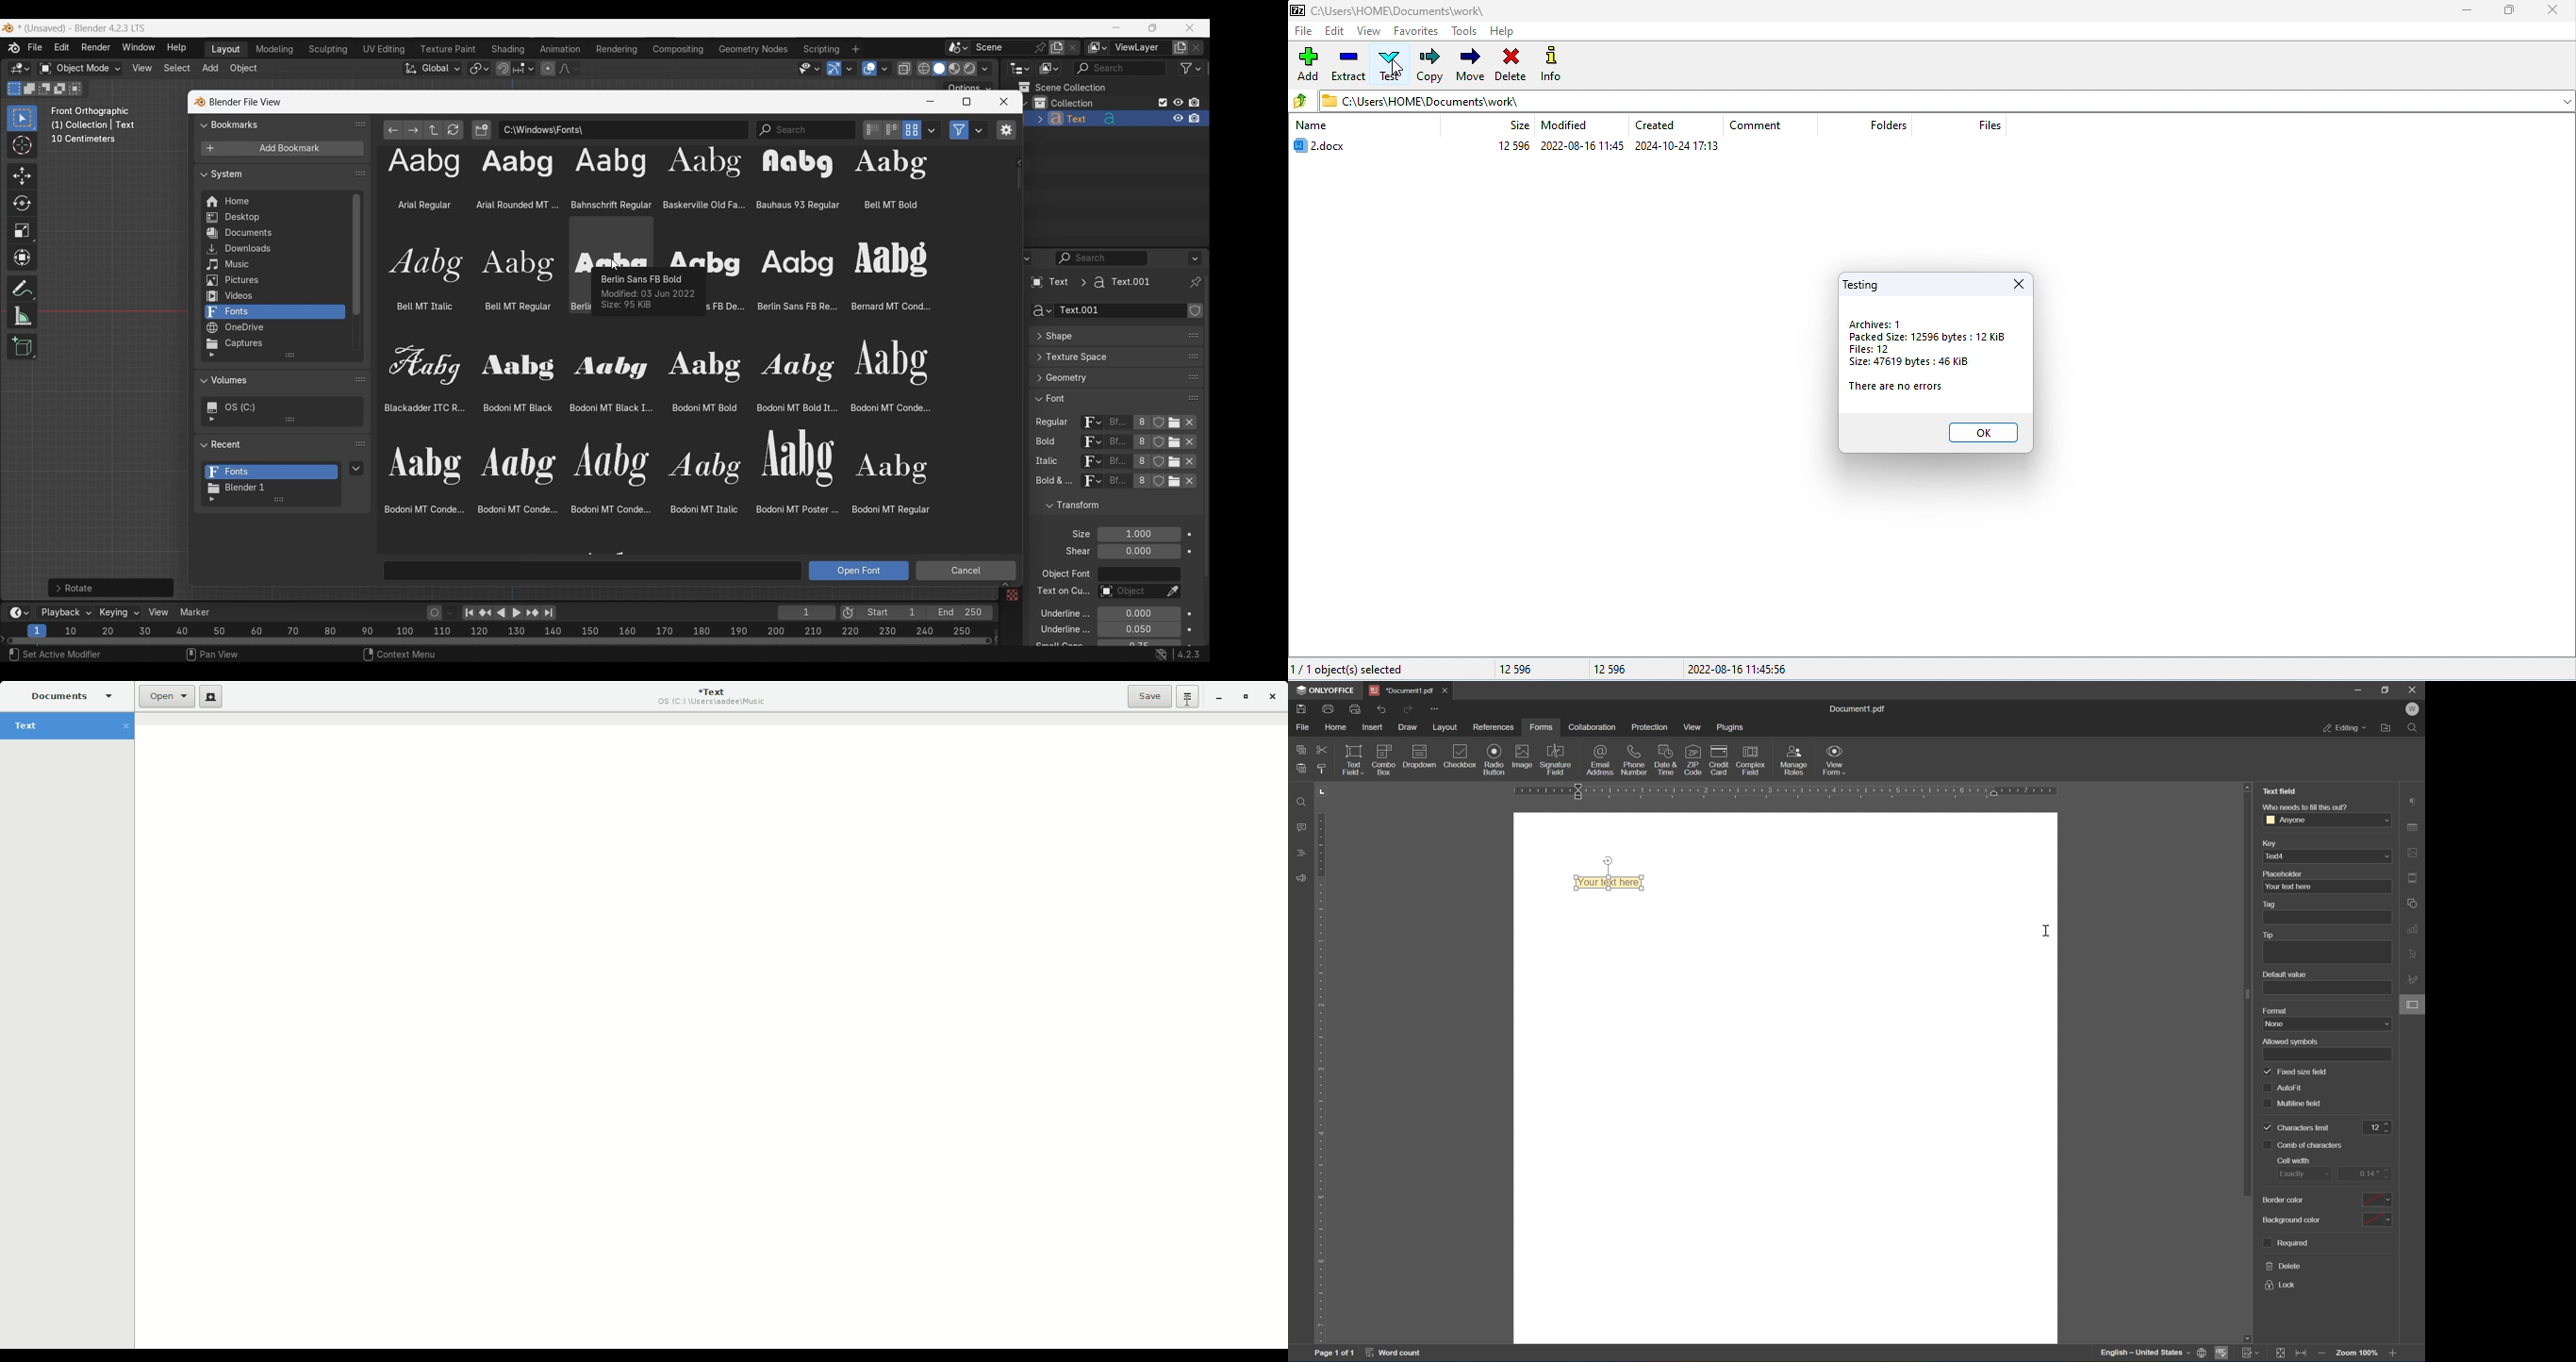 The width and height of the screenshot is (2576, 1372). Describe the element at coordinates (212, 355) in the screenshot. I see `Show filtering options` at that location.